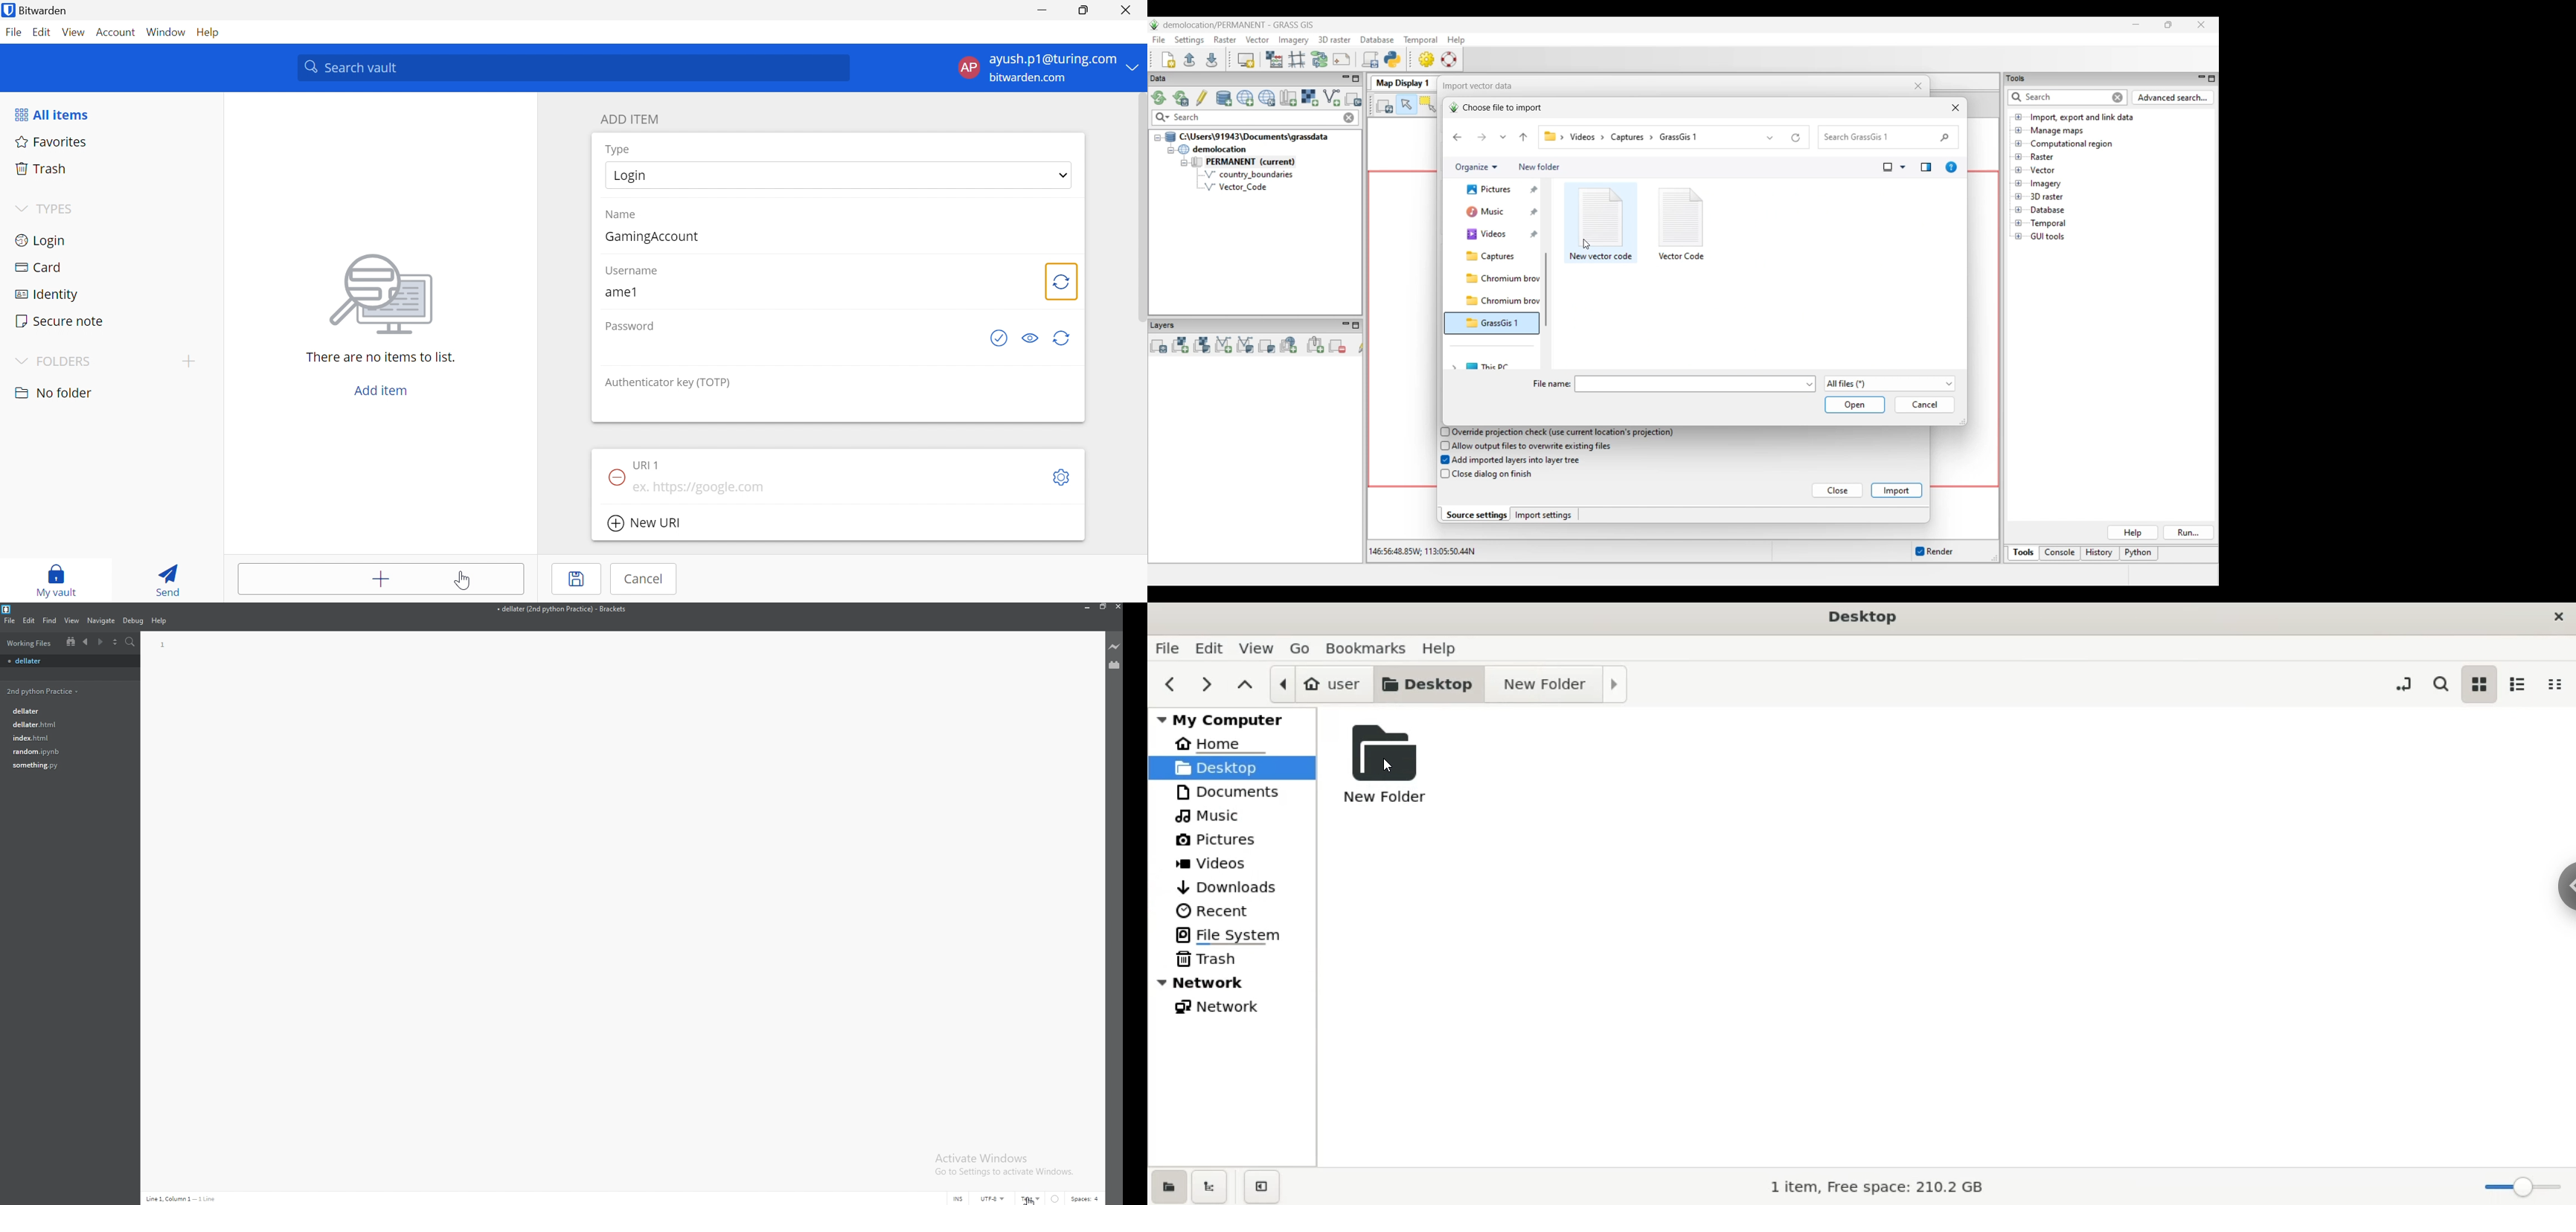 The height and width of the screenshot is (1232, 2576). What do you see at coordinates (2556, 686) in the screenshot?
I see `compact view` at bounding box center [2556, 686].